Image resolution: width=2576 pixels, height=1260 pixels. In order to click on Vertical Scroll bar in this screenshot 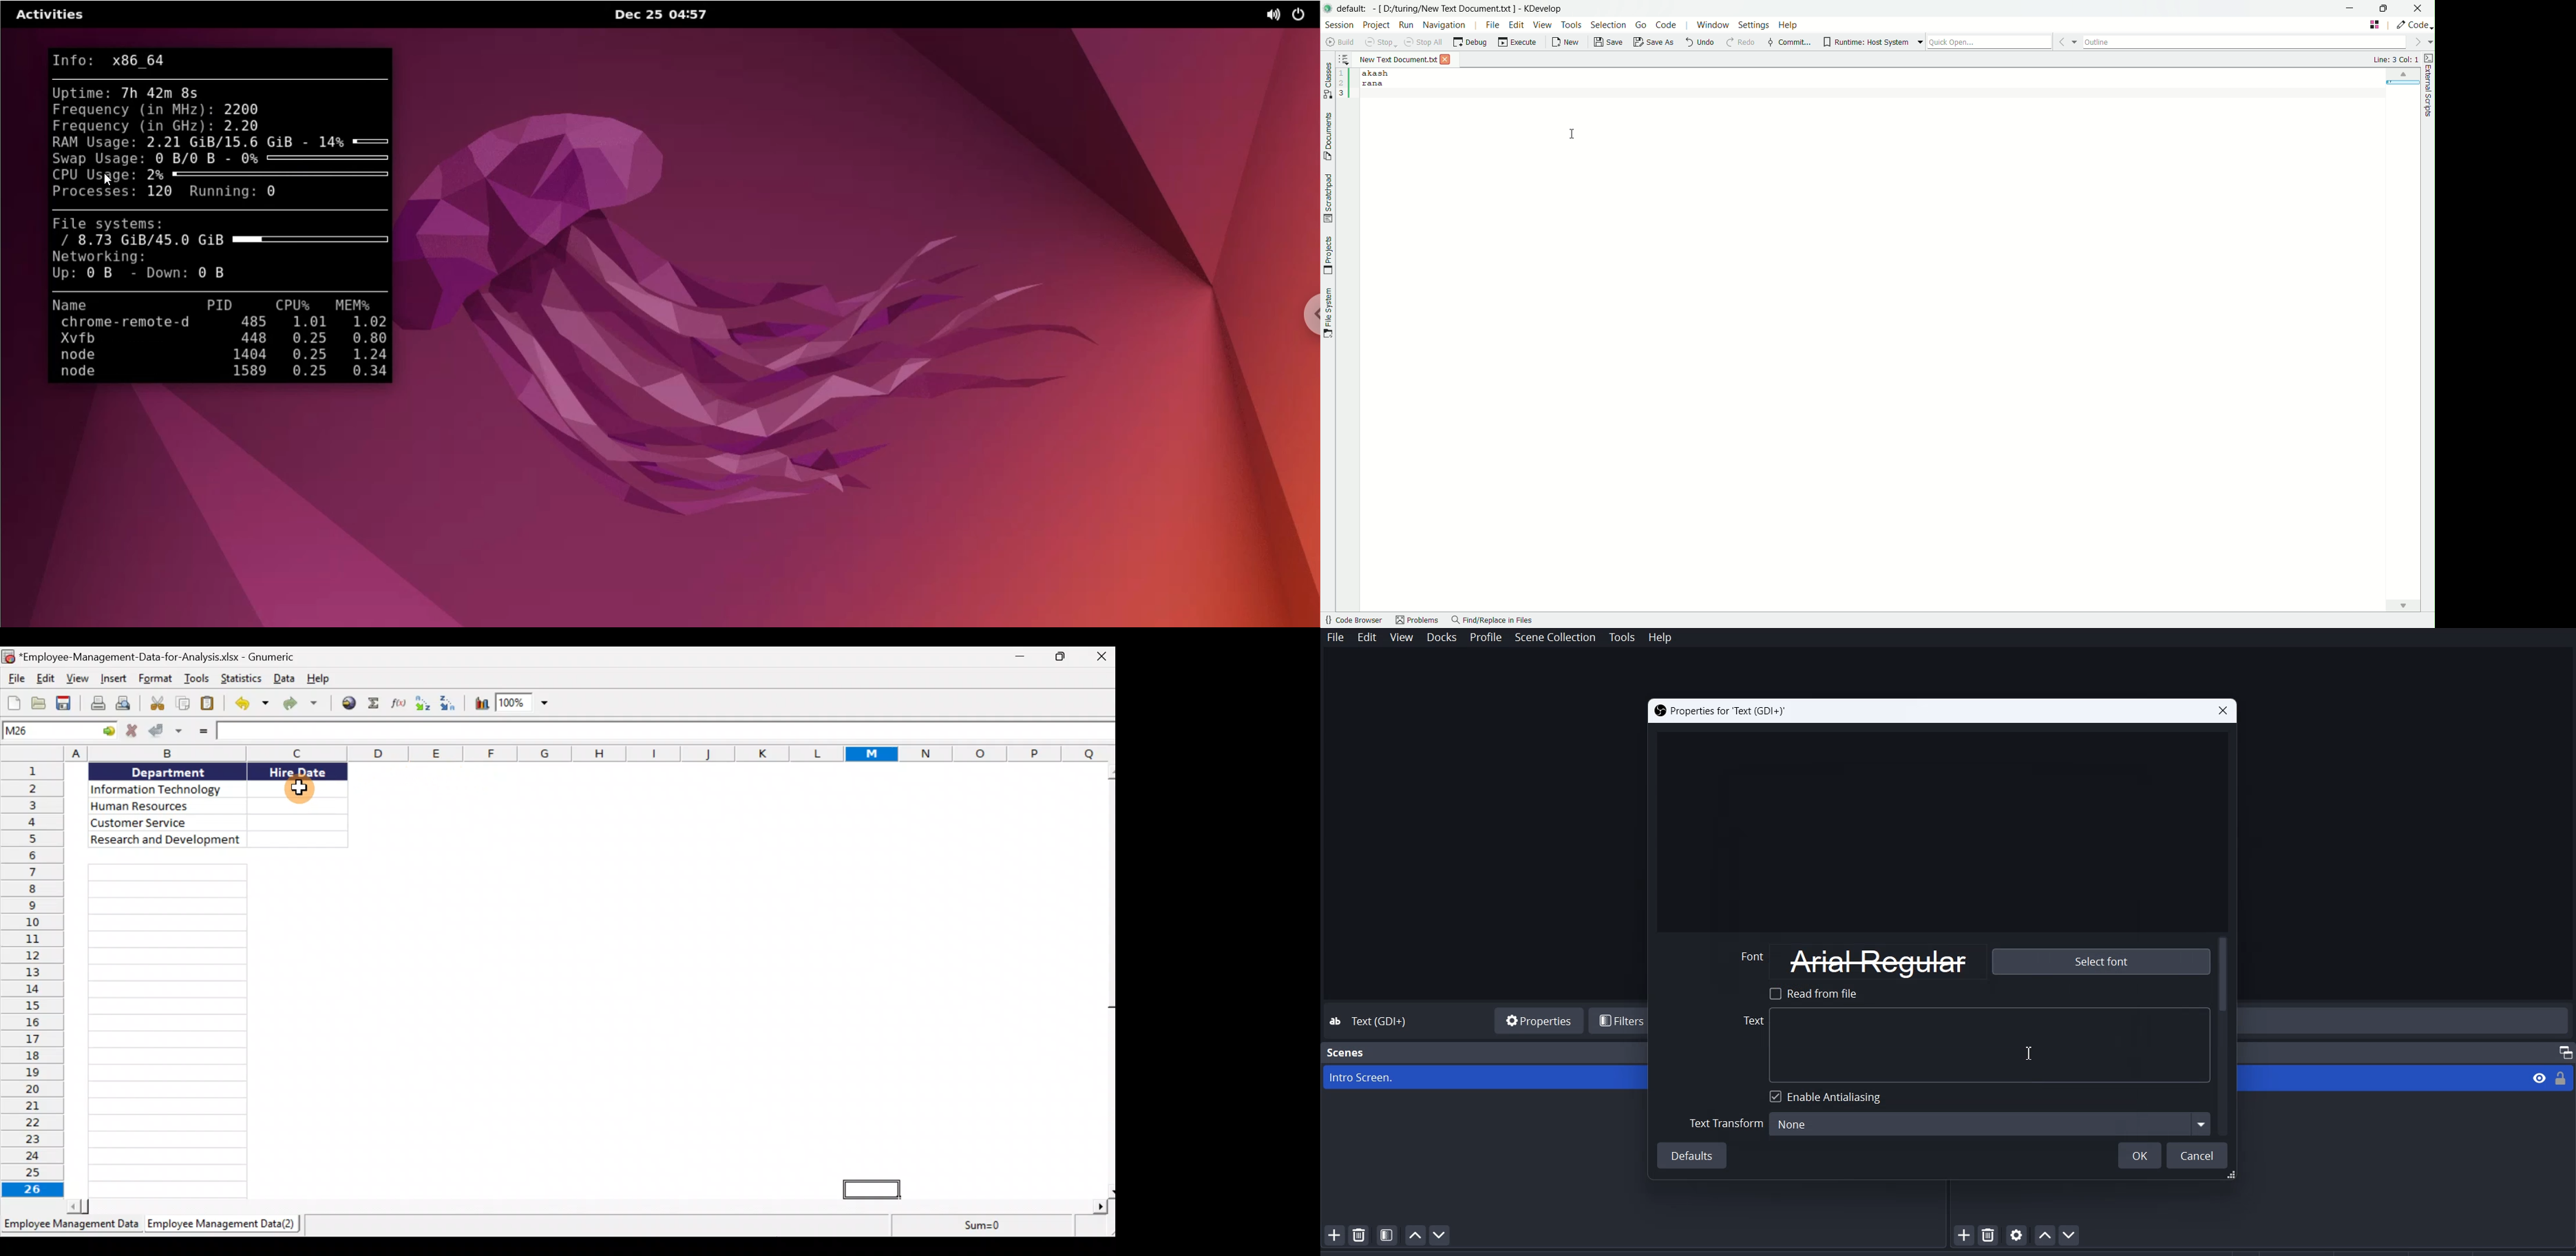, I will do `click(2225, 1036)`.